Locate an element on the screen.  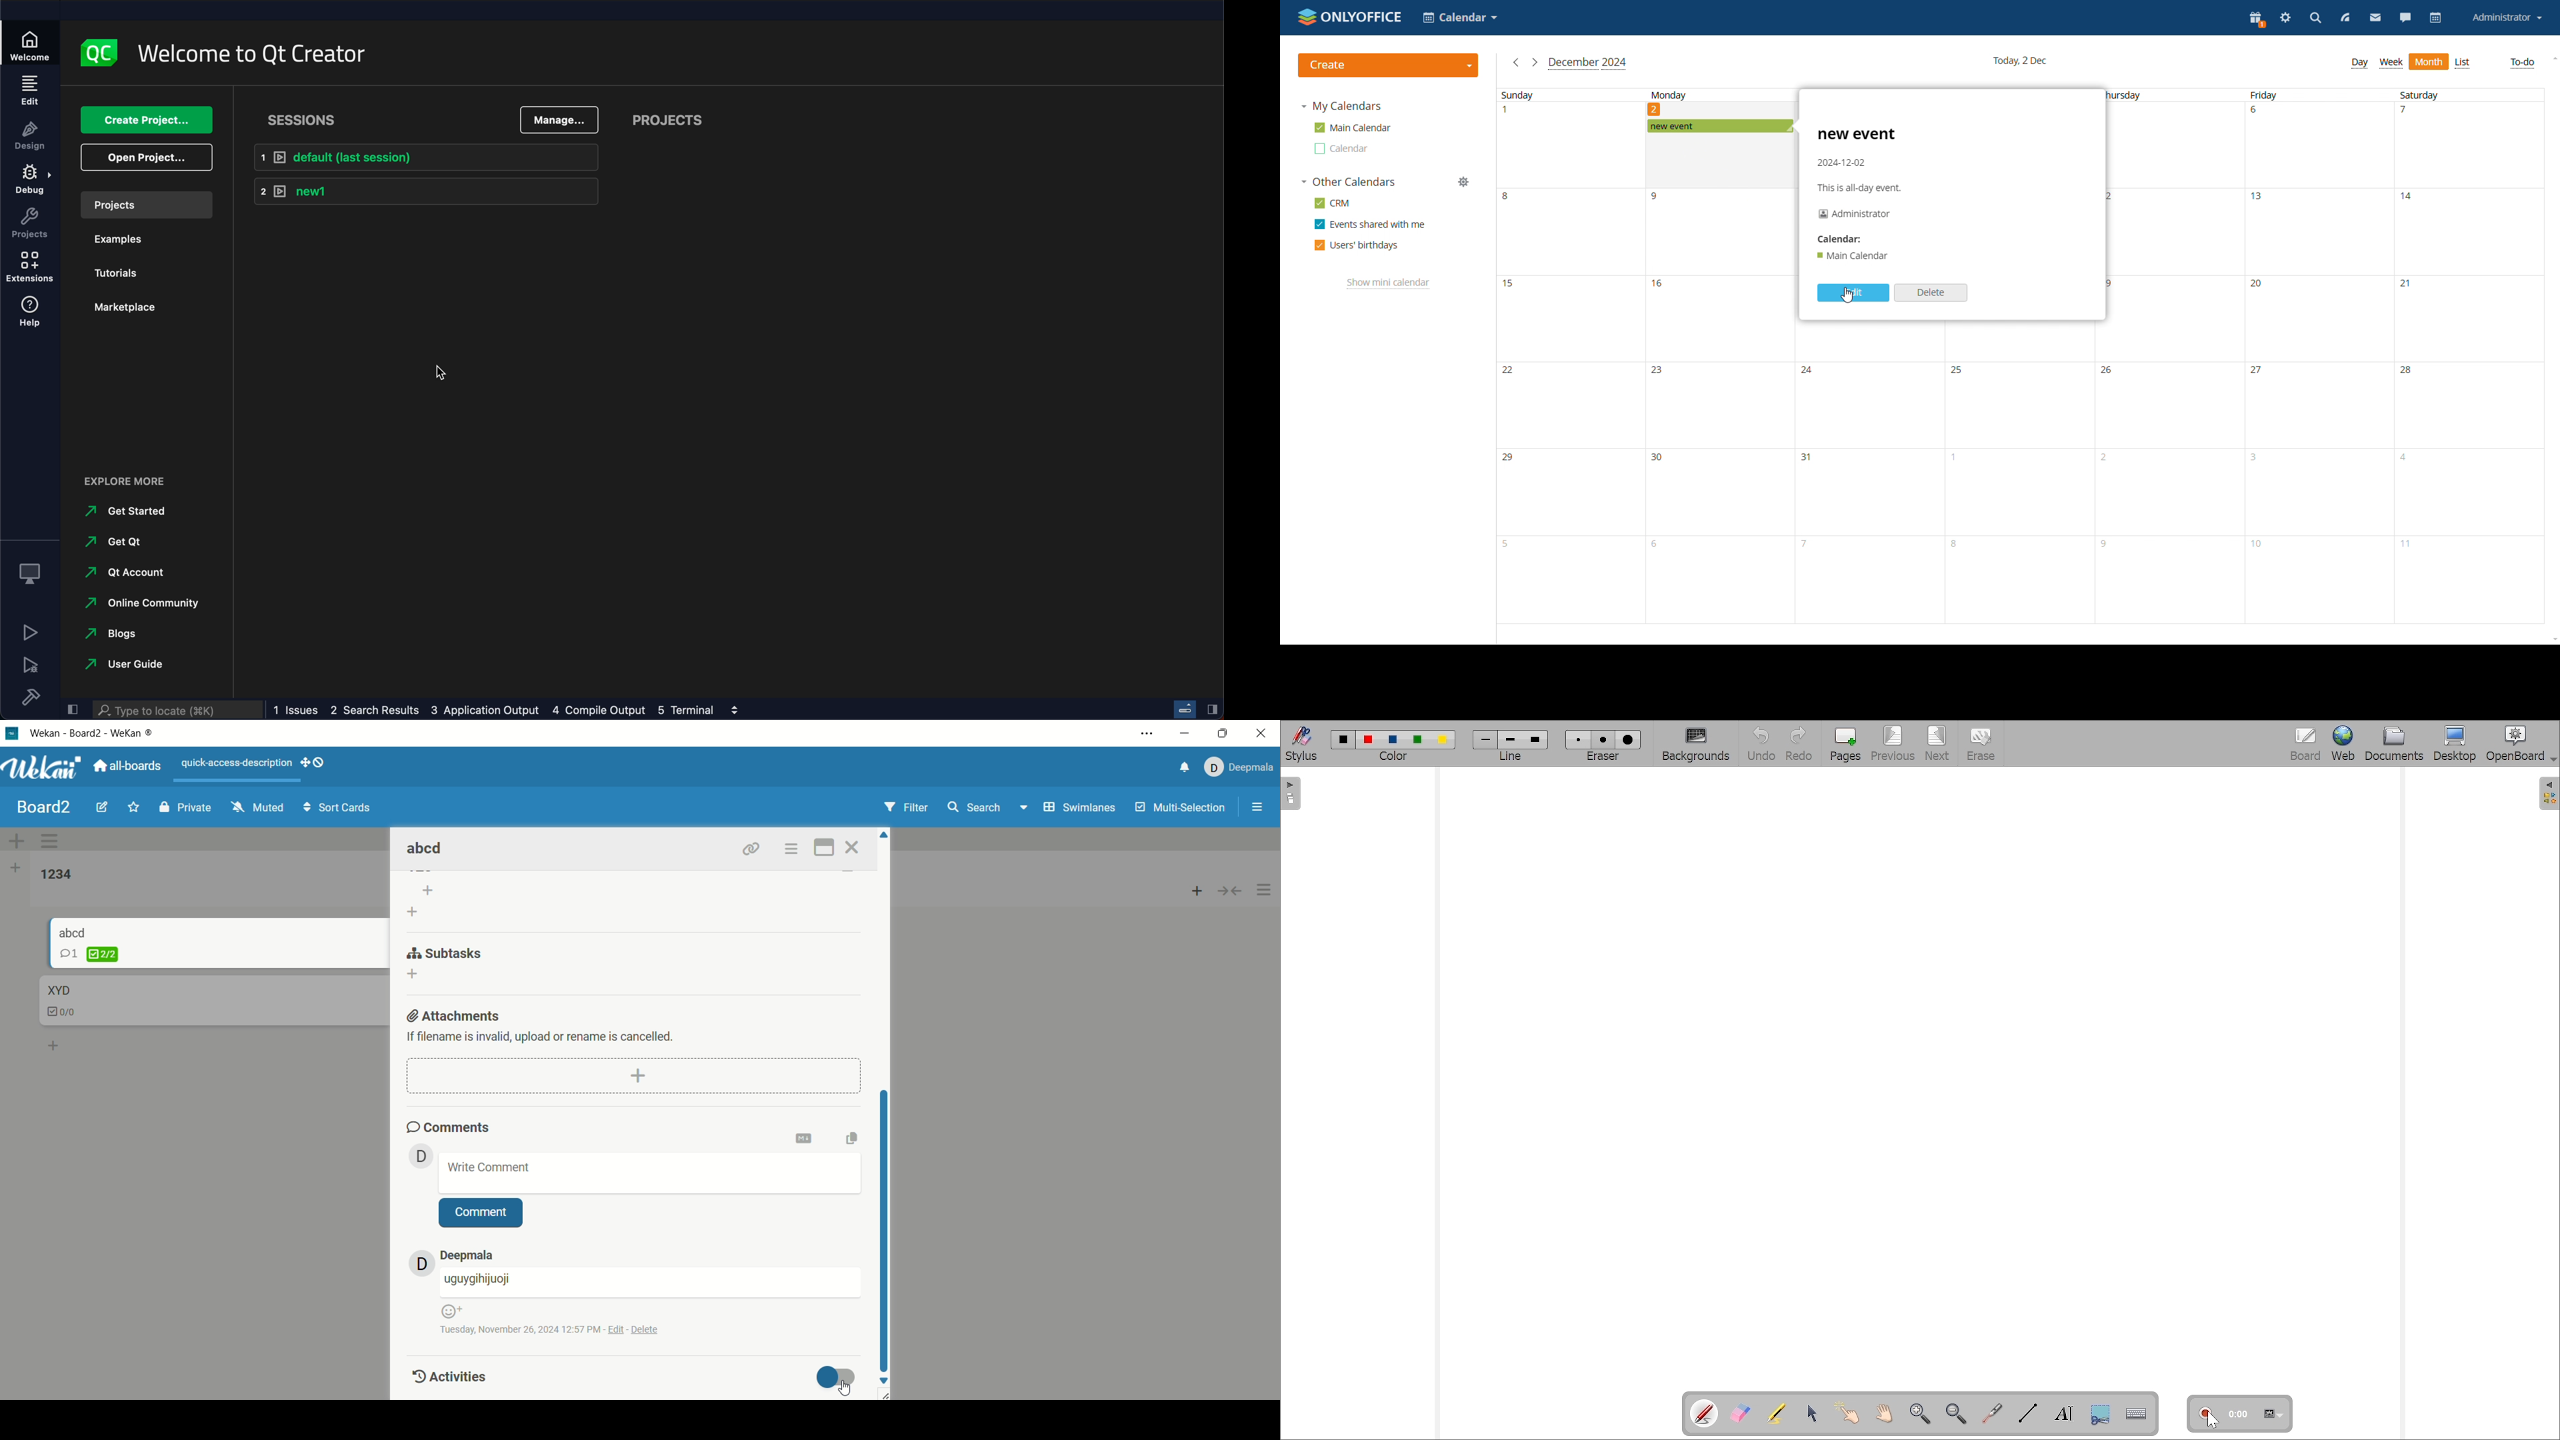
explore more  is located at coordinates (132, 479).